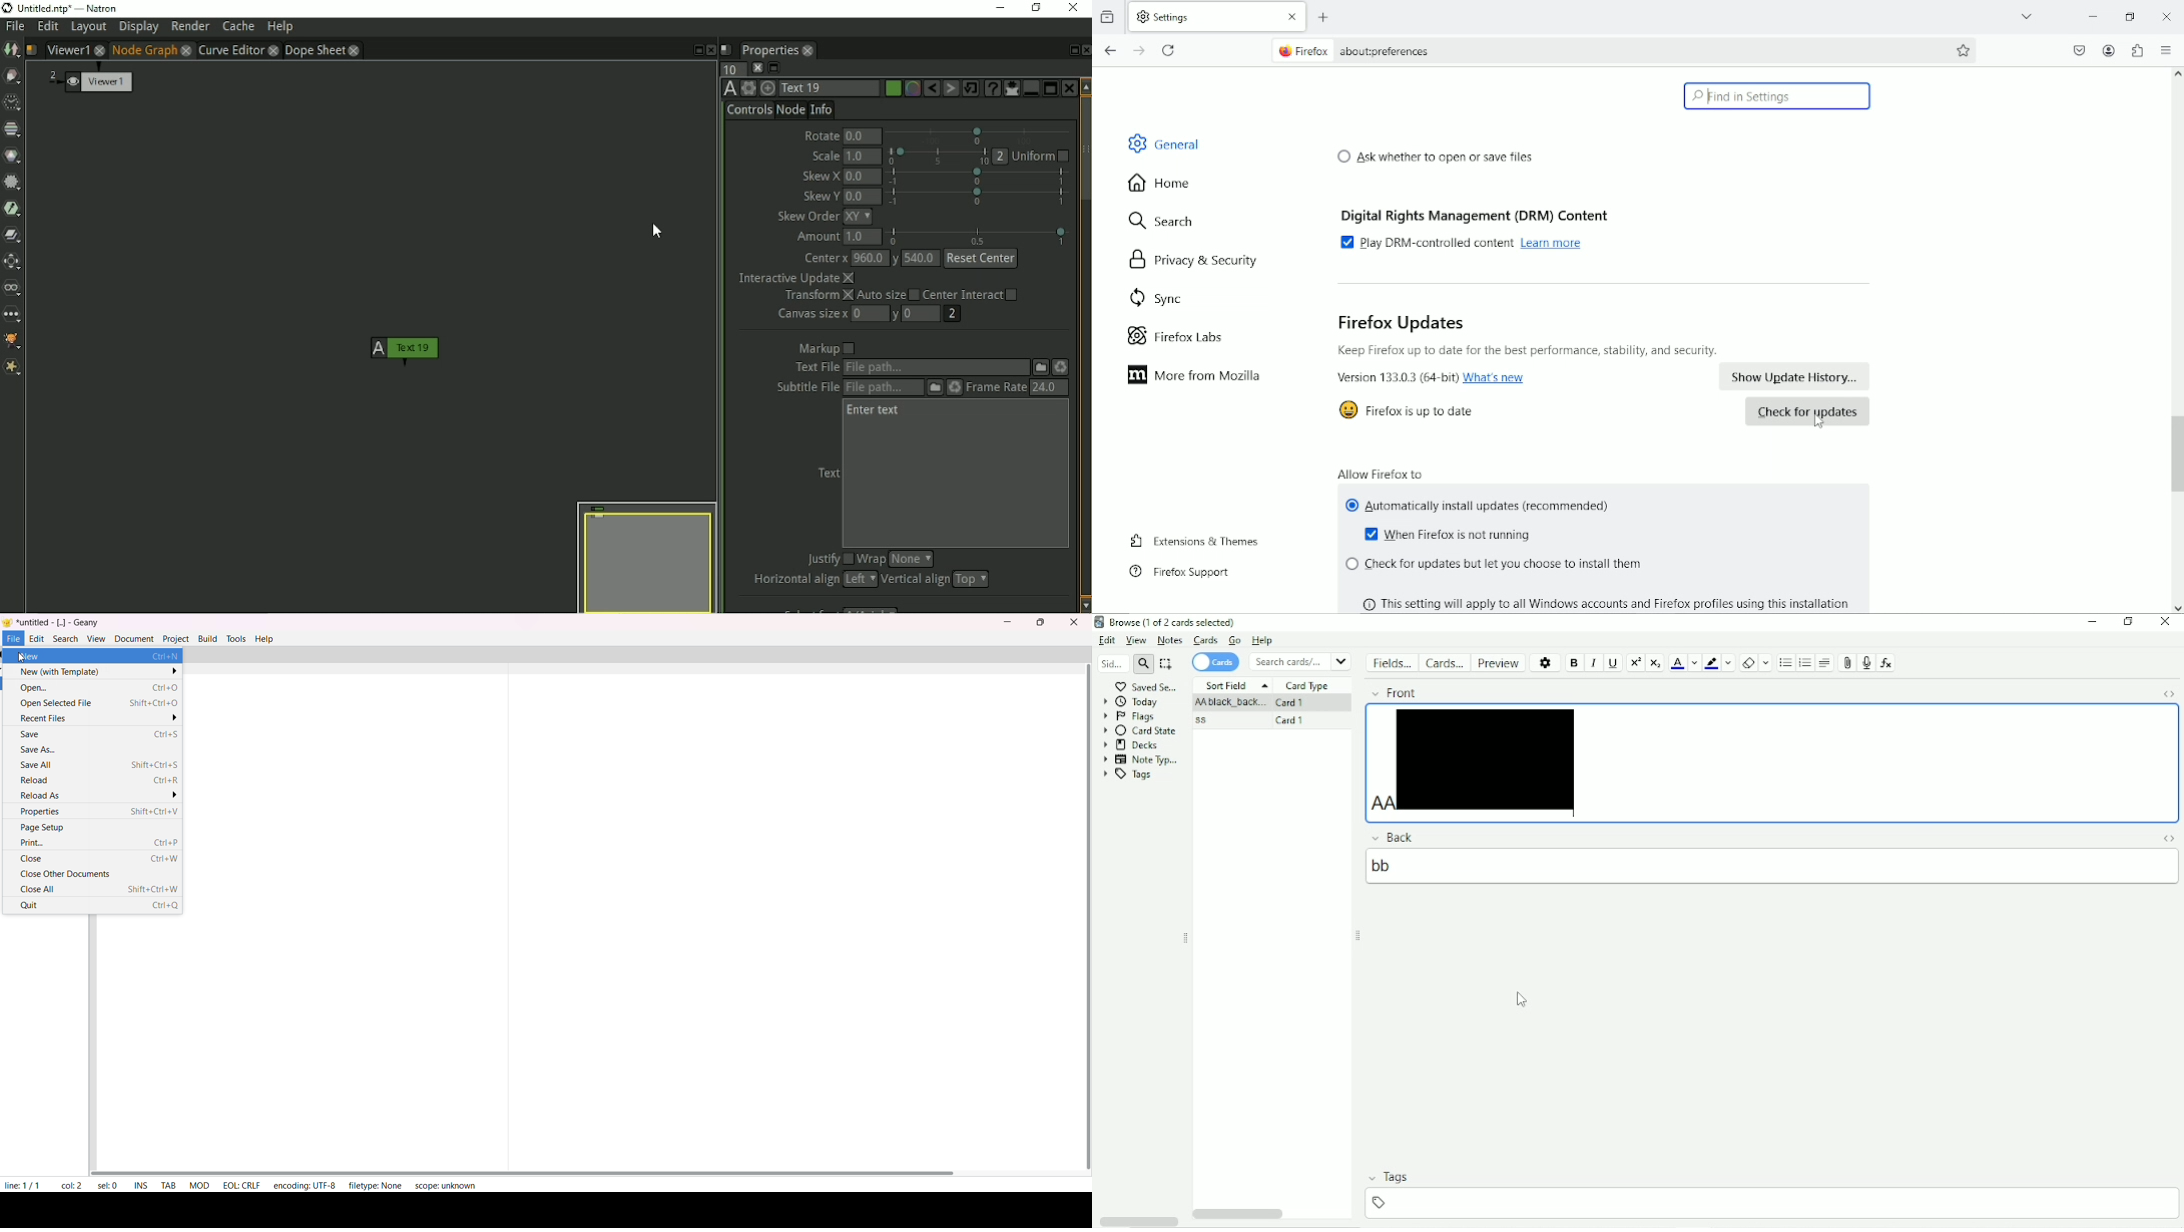 This screenshot has width=2184, height=1232. I want to click on window name, so click(1168, 622).